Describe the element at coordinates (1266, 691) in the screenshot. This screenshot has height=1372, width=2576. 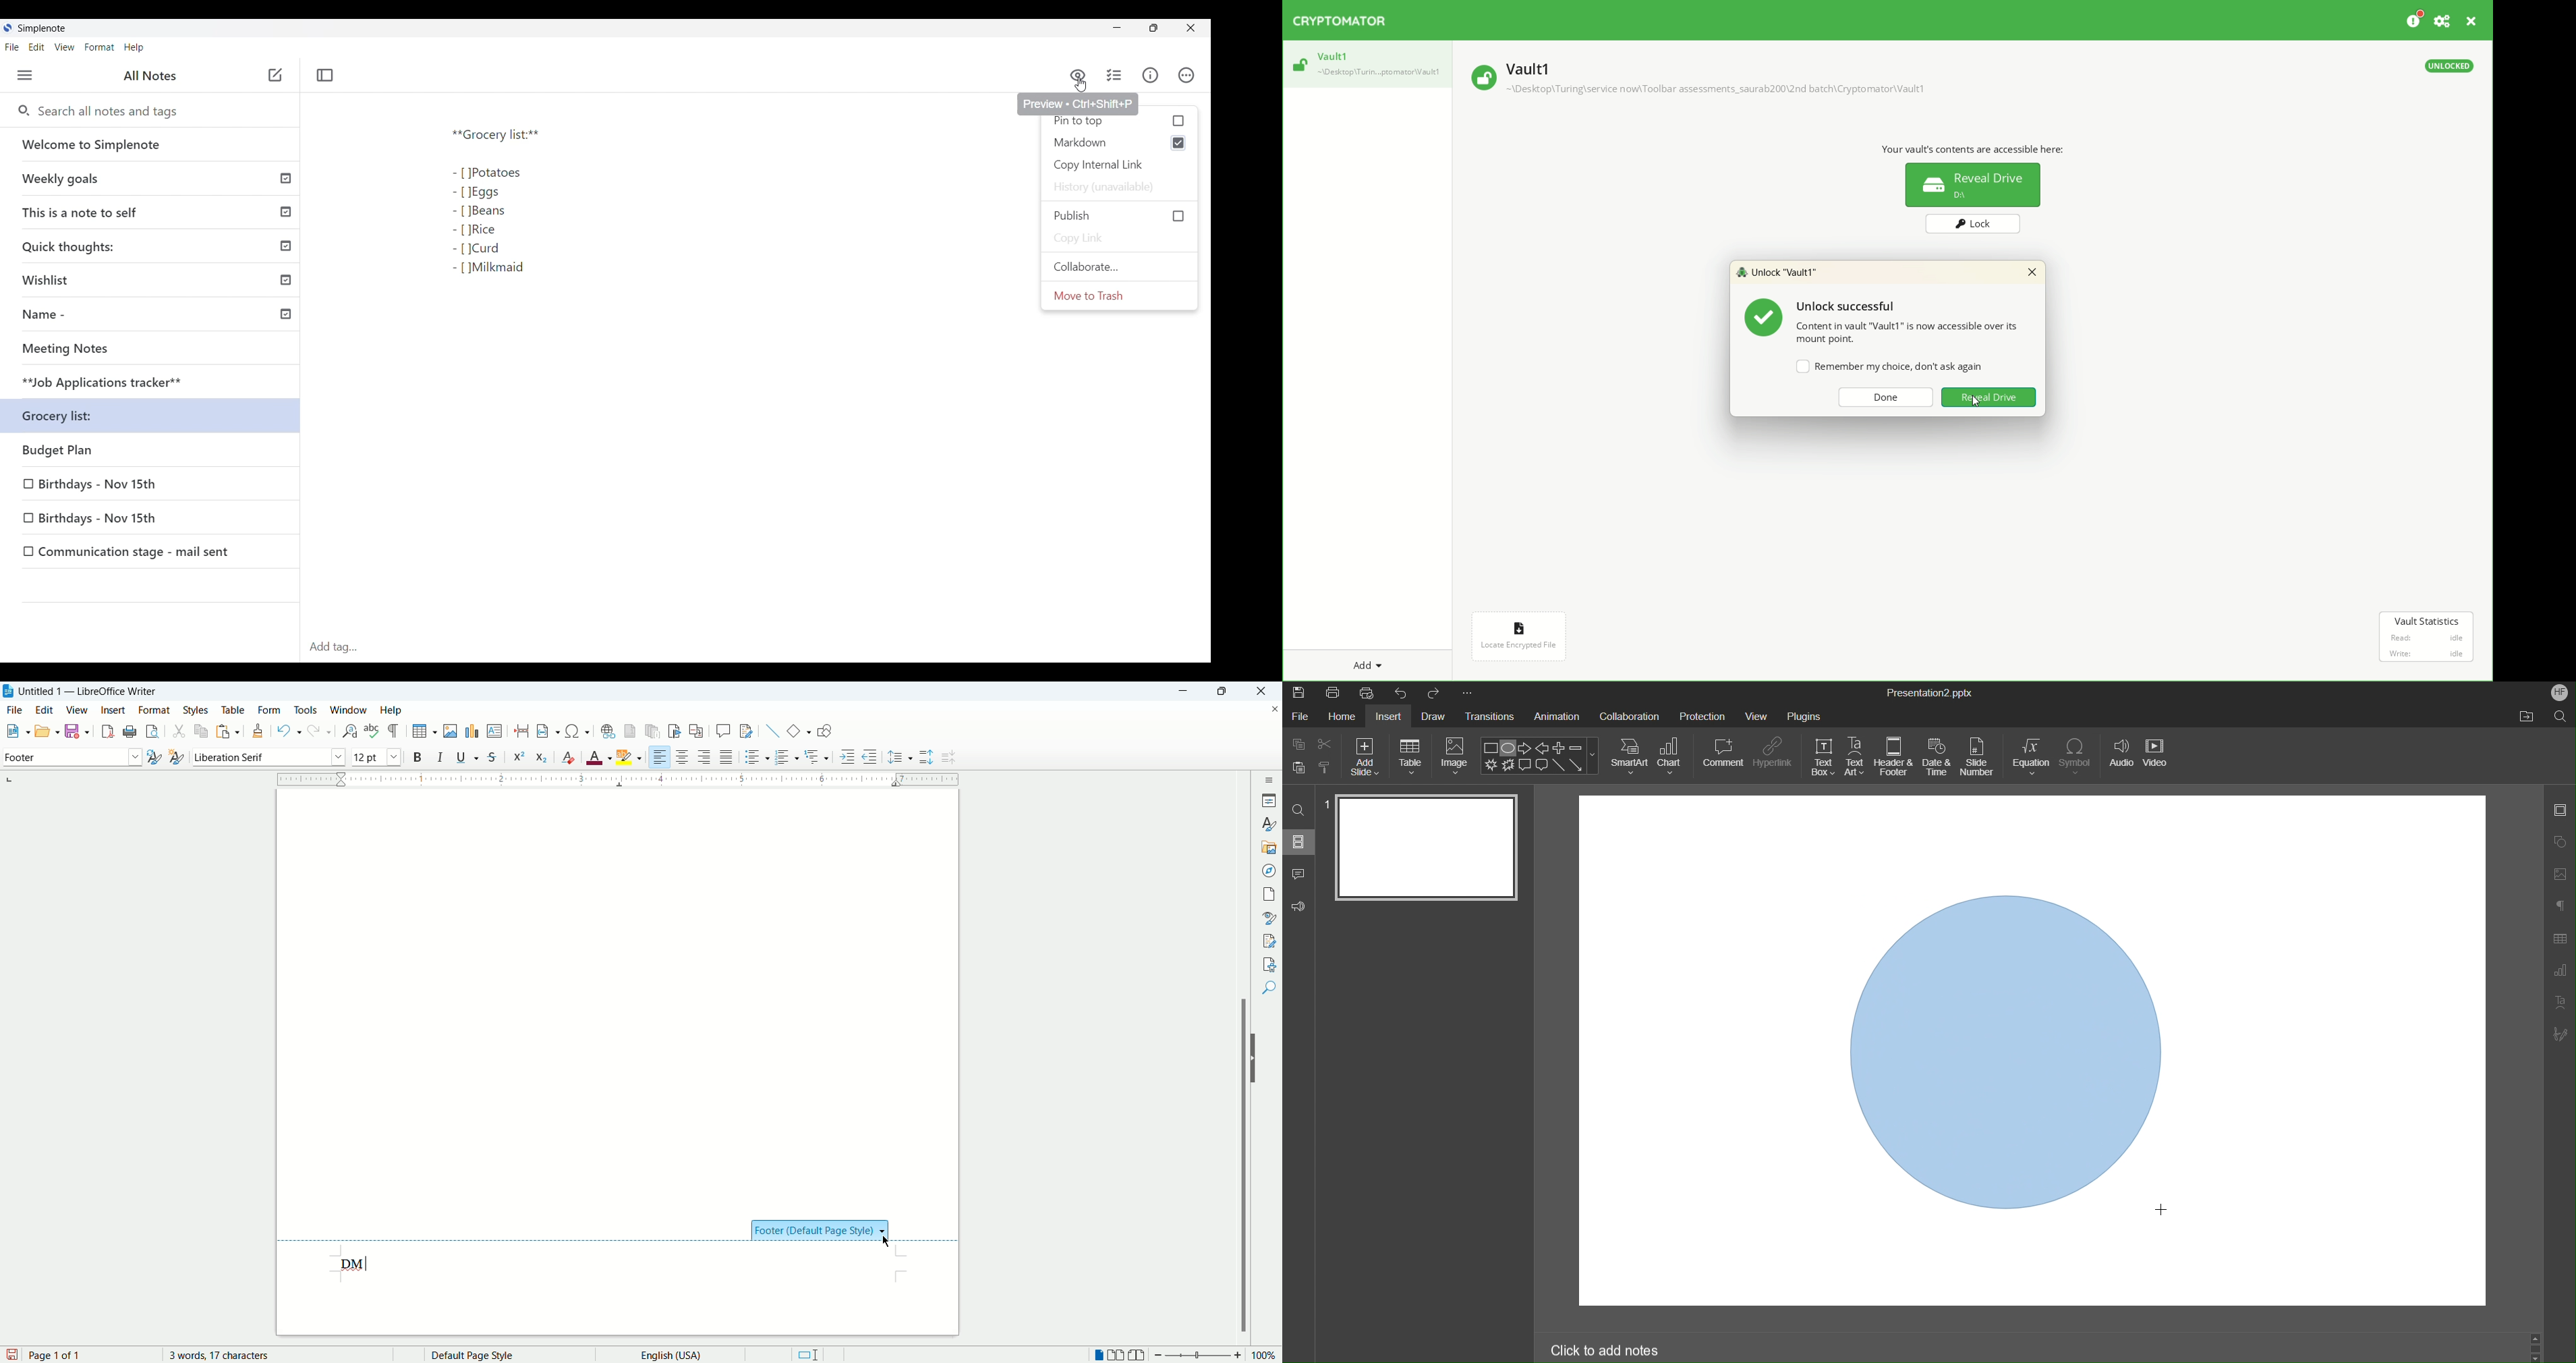
I see `close` at that location.